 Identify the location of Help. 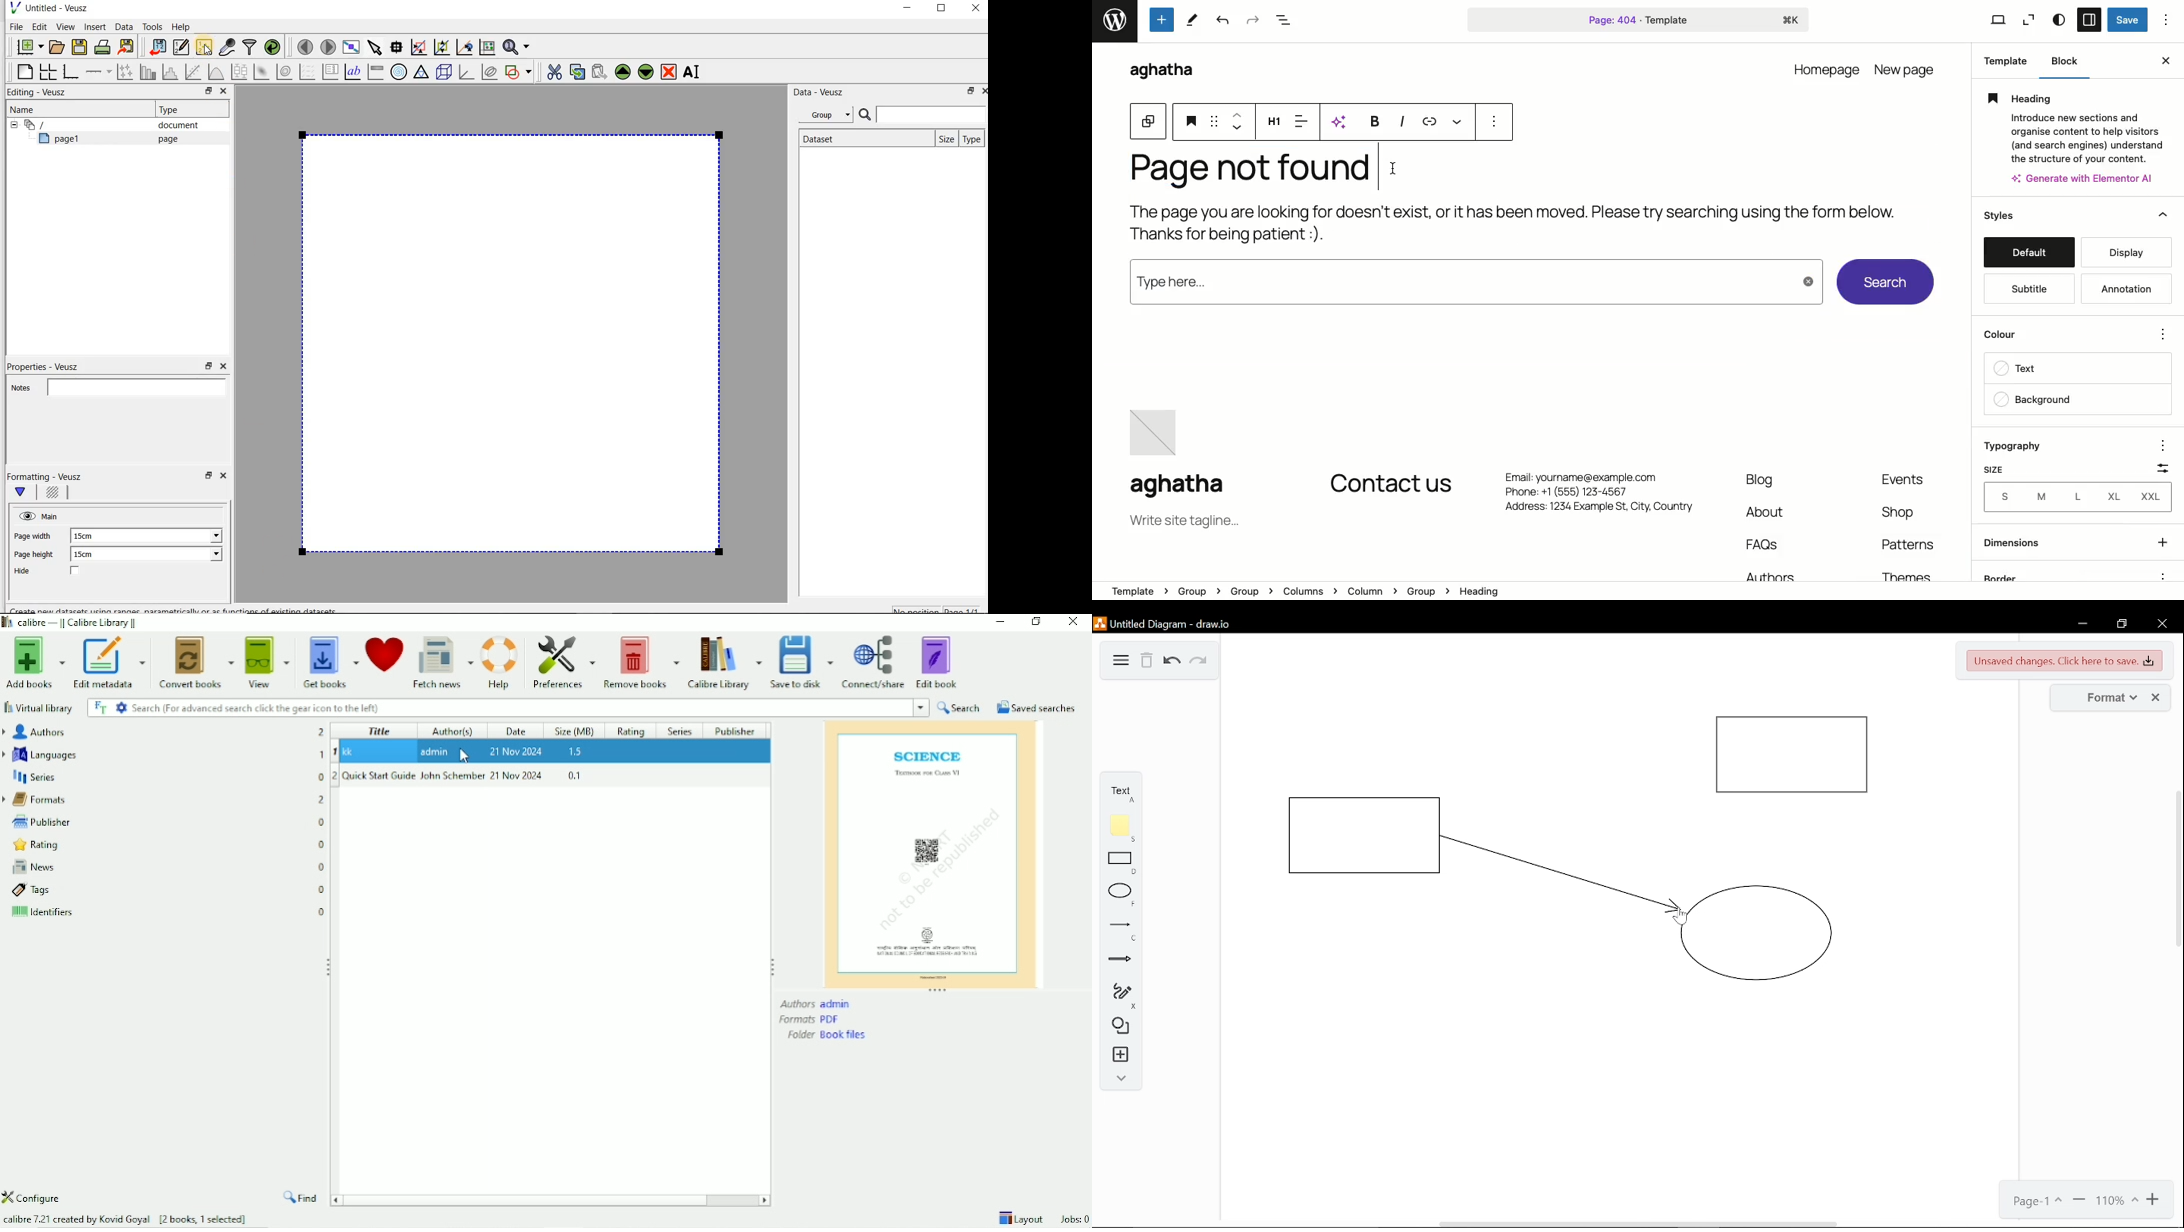
(182, 26).